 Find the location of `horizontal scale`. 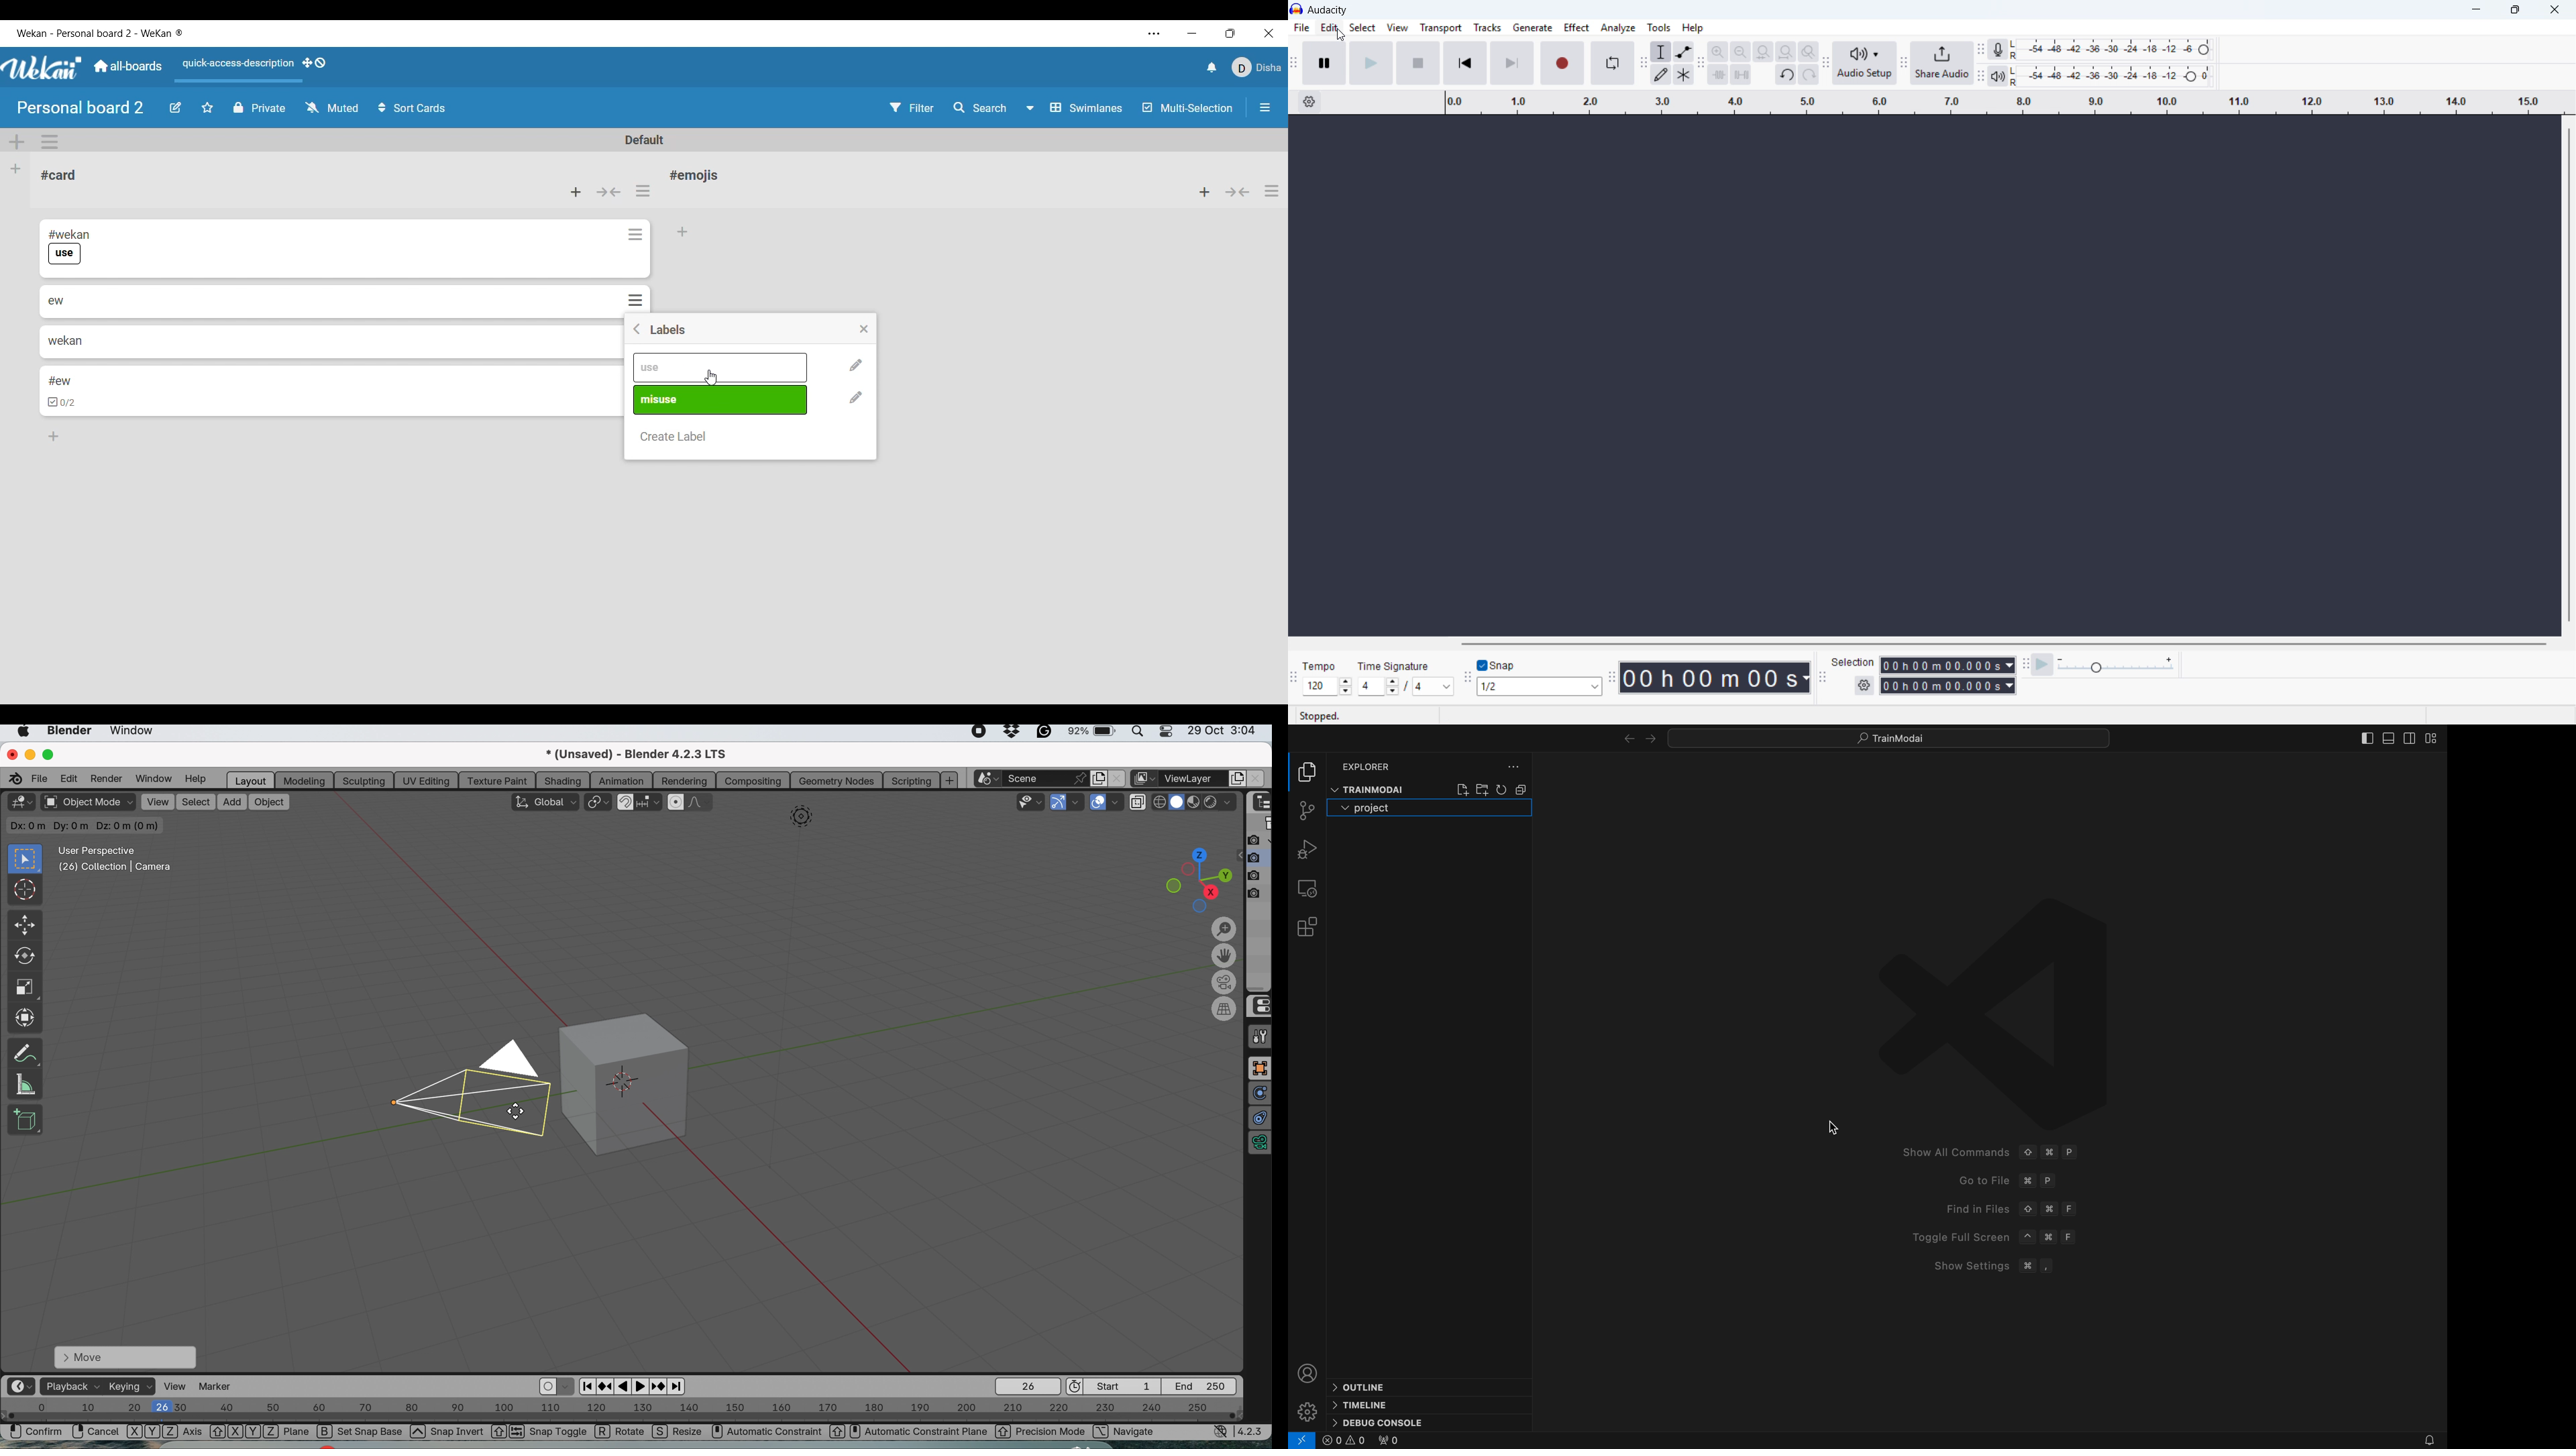

horizontal scale is located at coordinates (622, 1411).